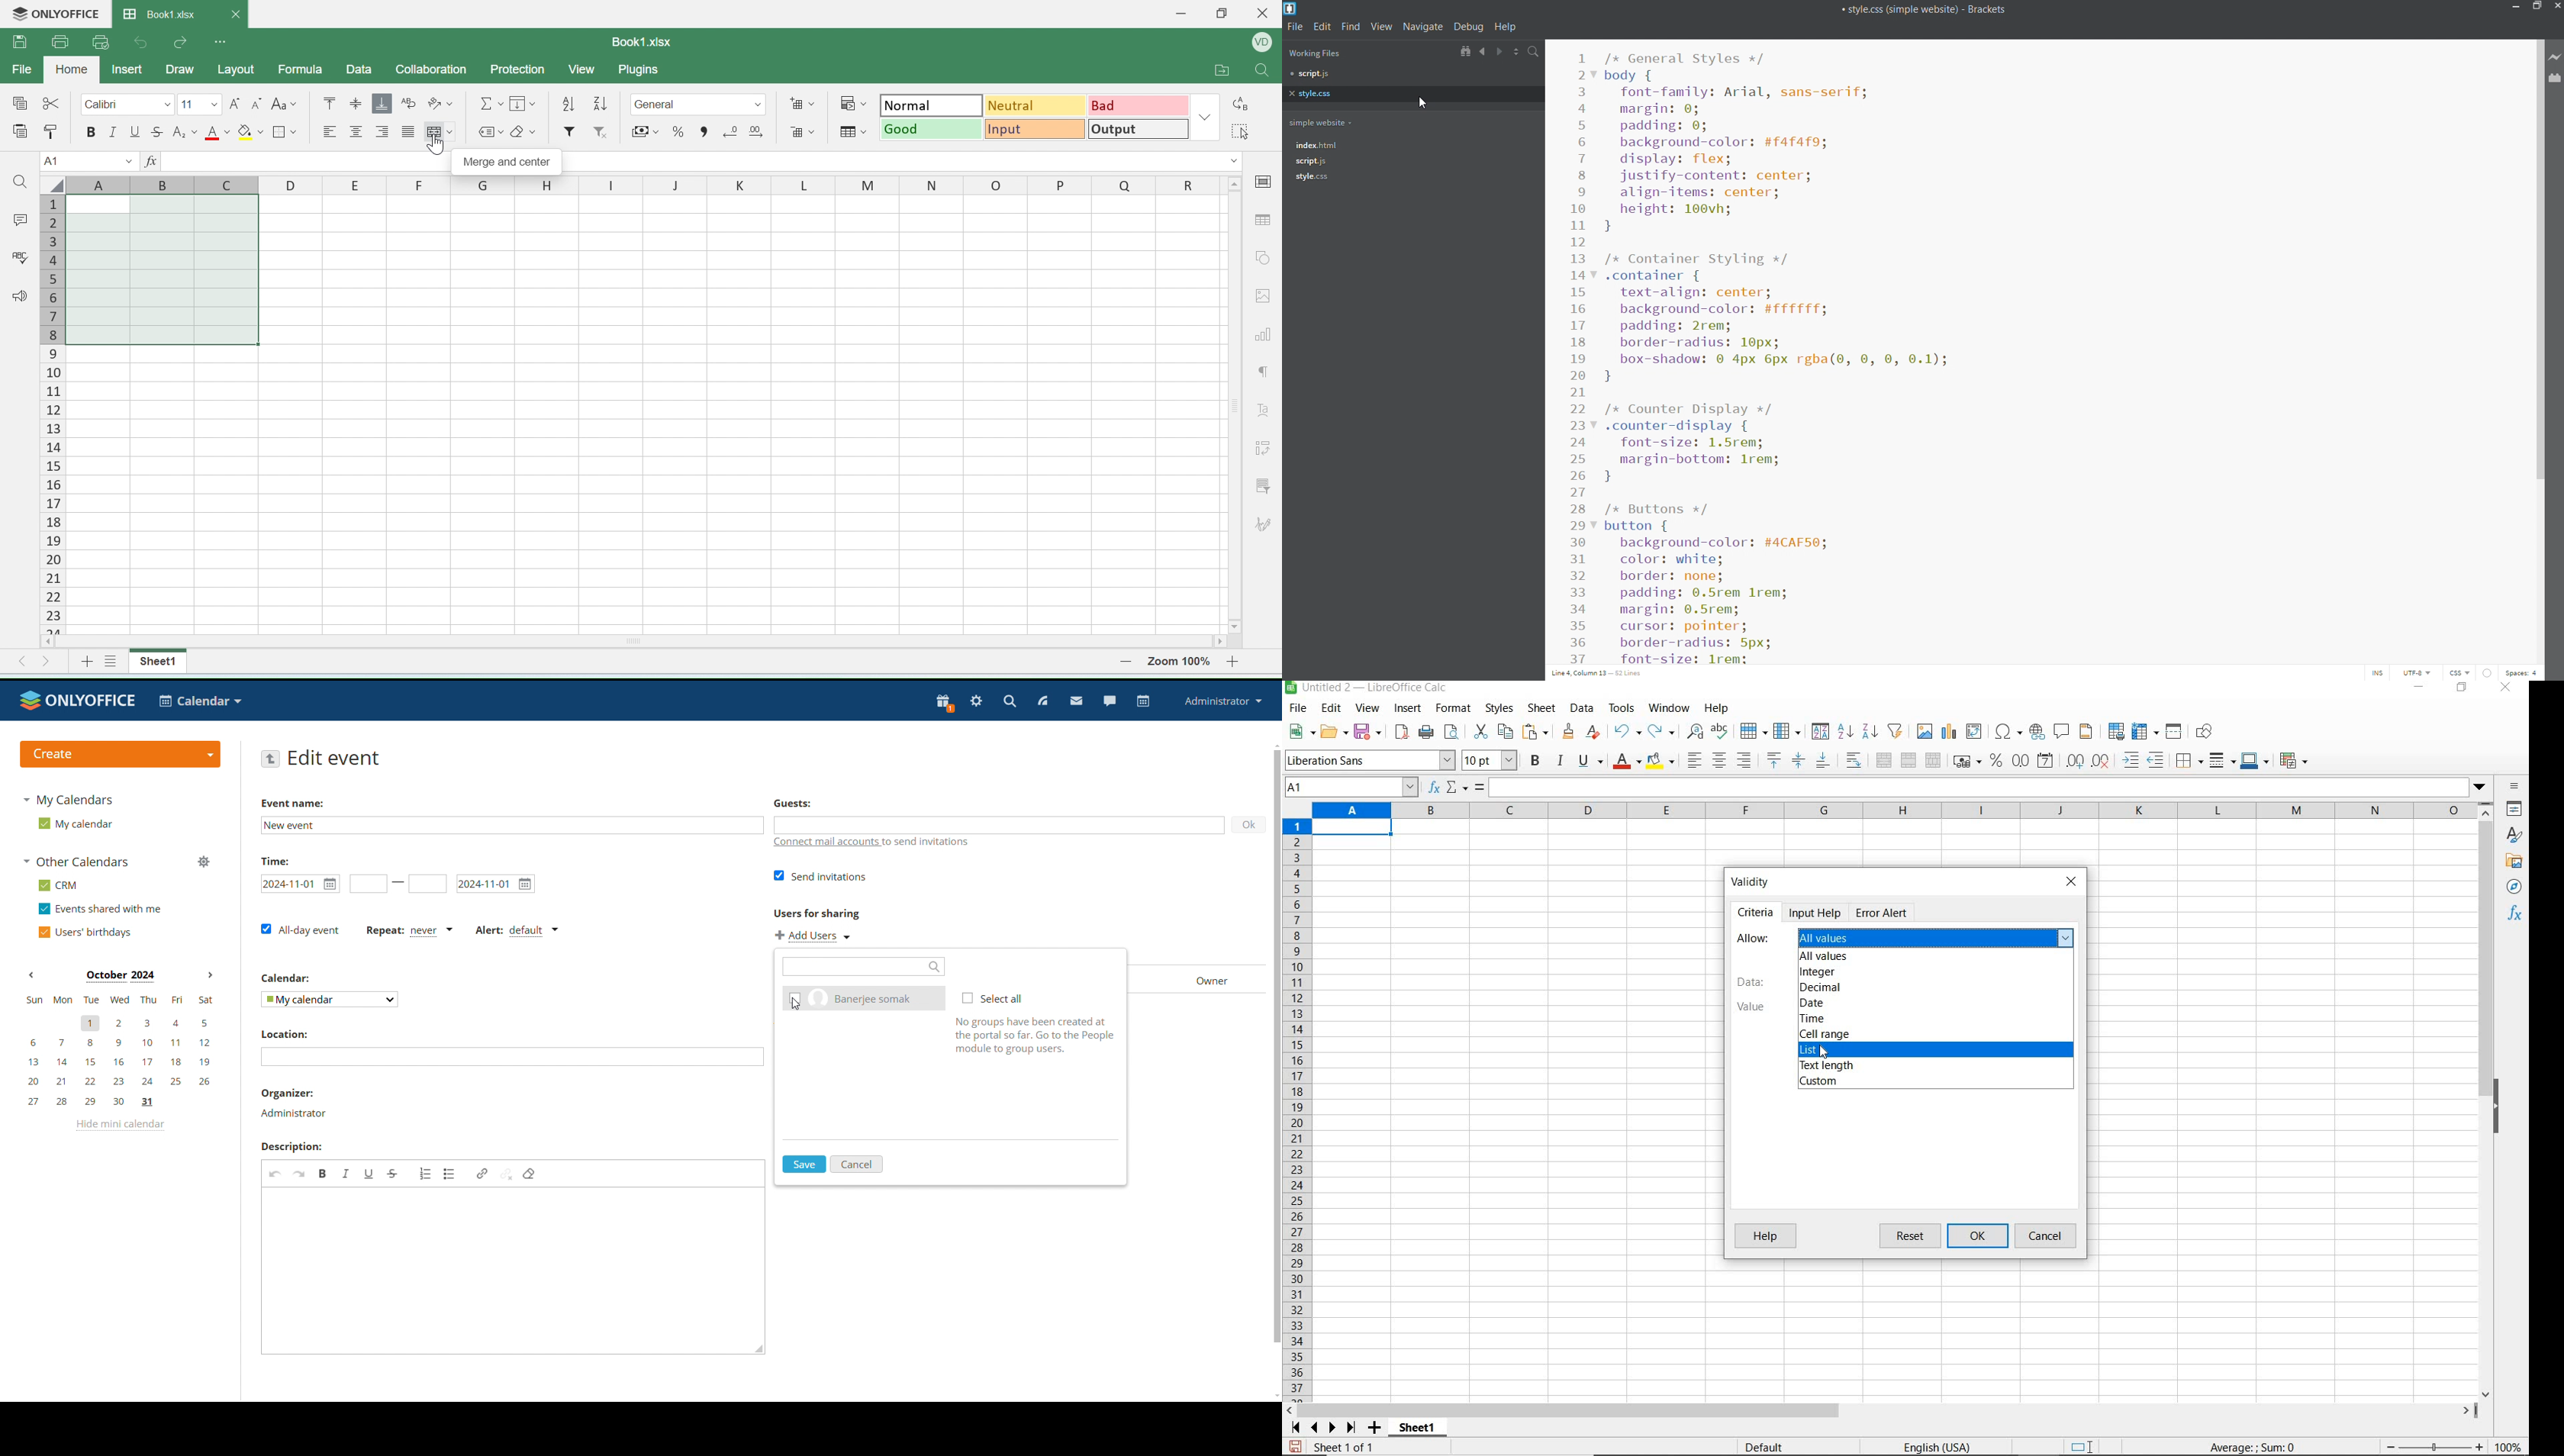  What do you see at coordinates (2190, 761) in the screenshot?
I see `borders` at bounding box center [2190, 761].